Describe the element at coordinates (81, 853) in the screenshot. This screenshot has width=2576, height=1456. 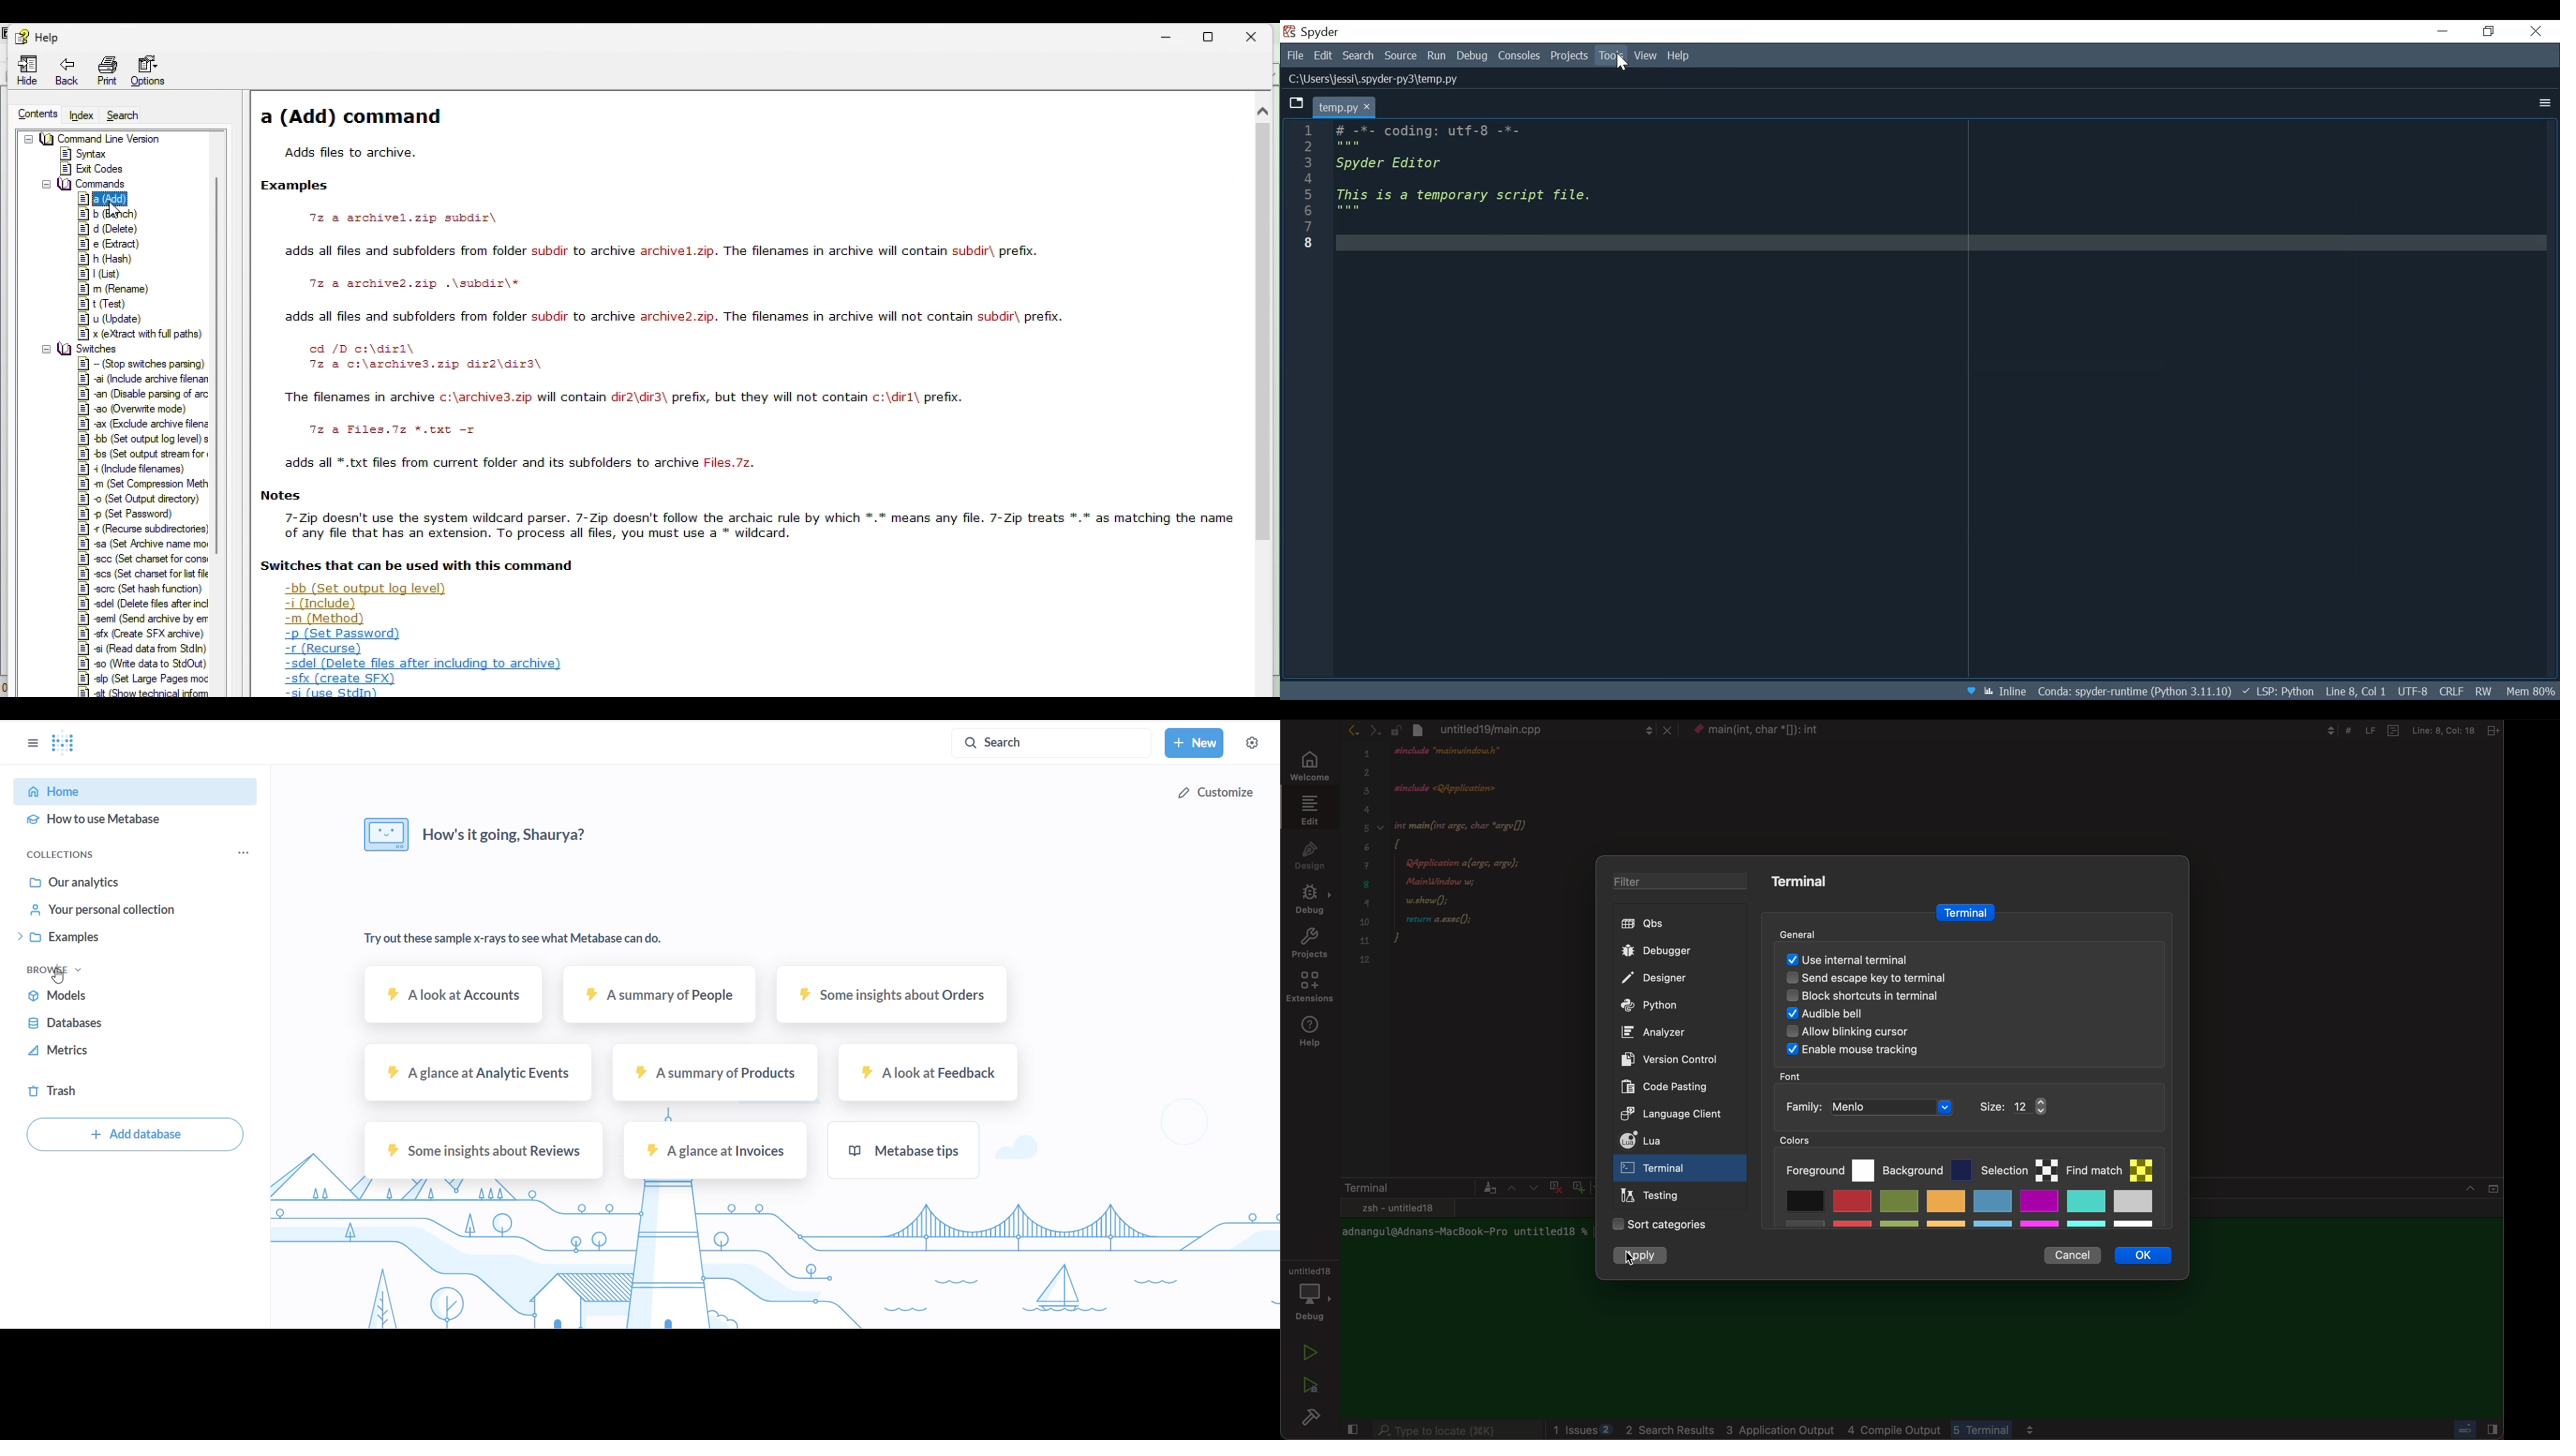
I see `COLLECTIONS` at that location.